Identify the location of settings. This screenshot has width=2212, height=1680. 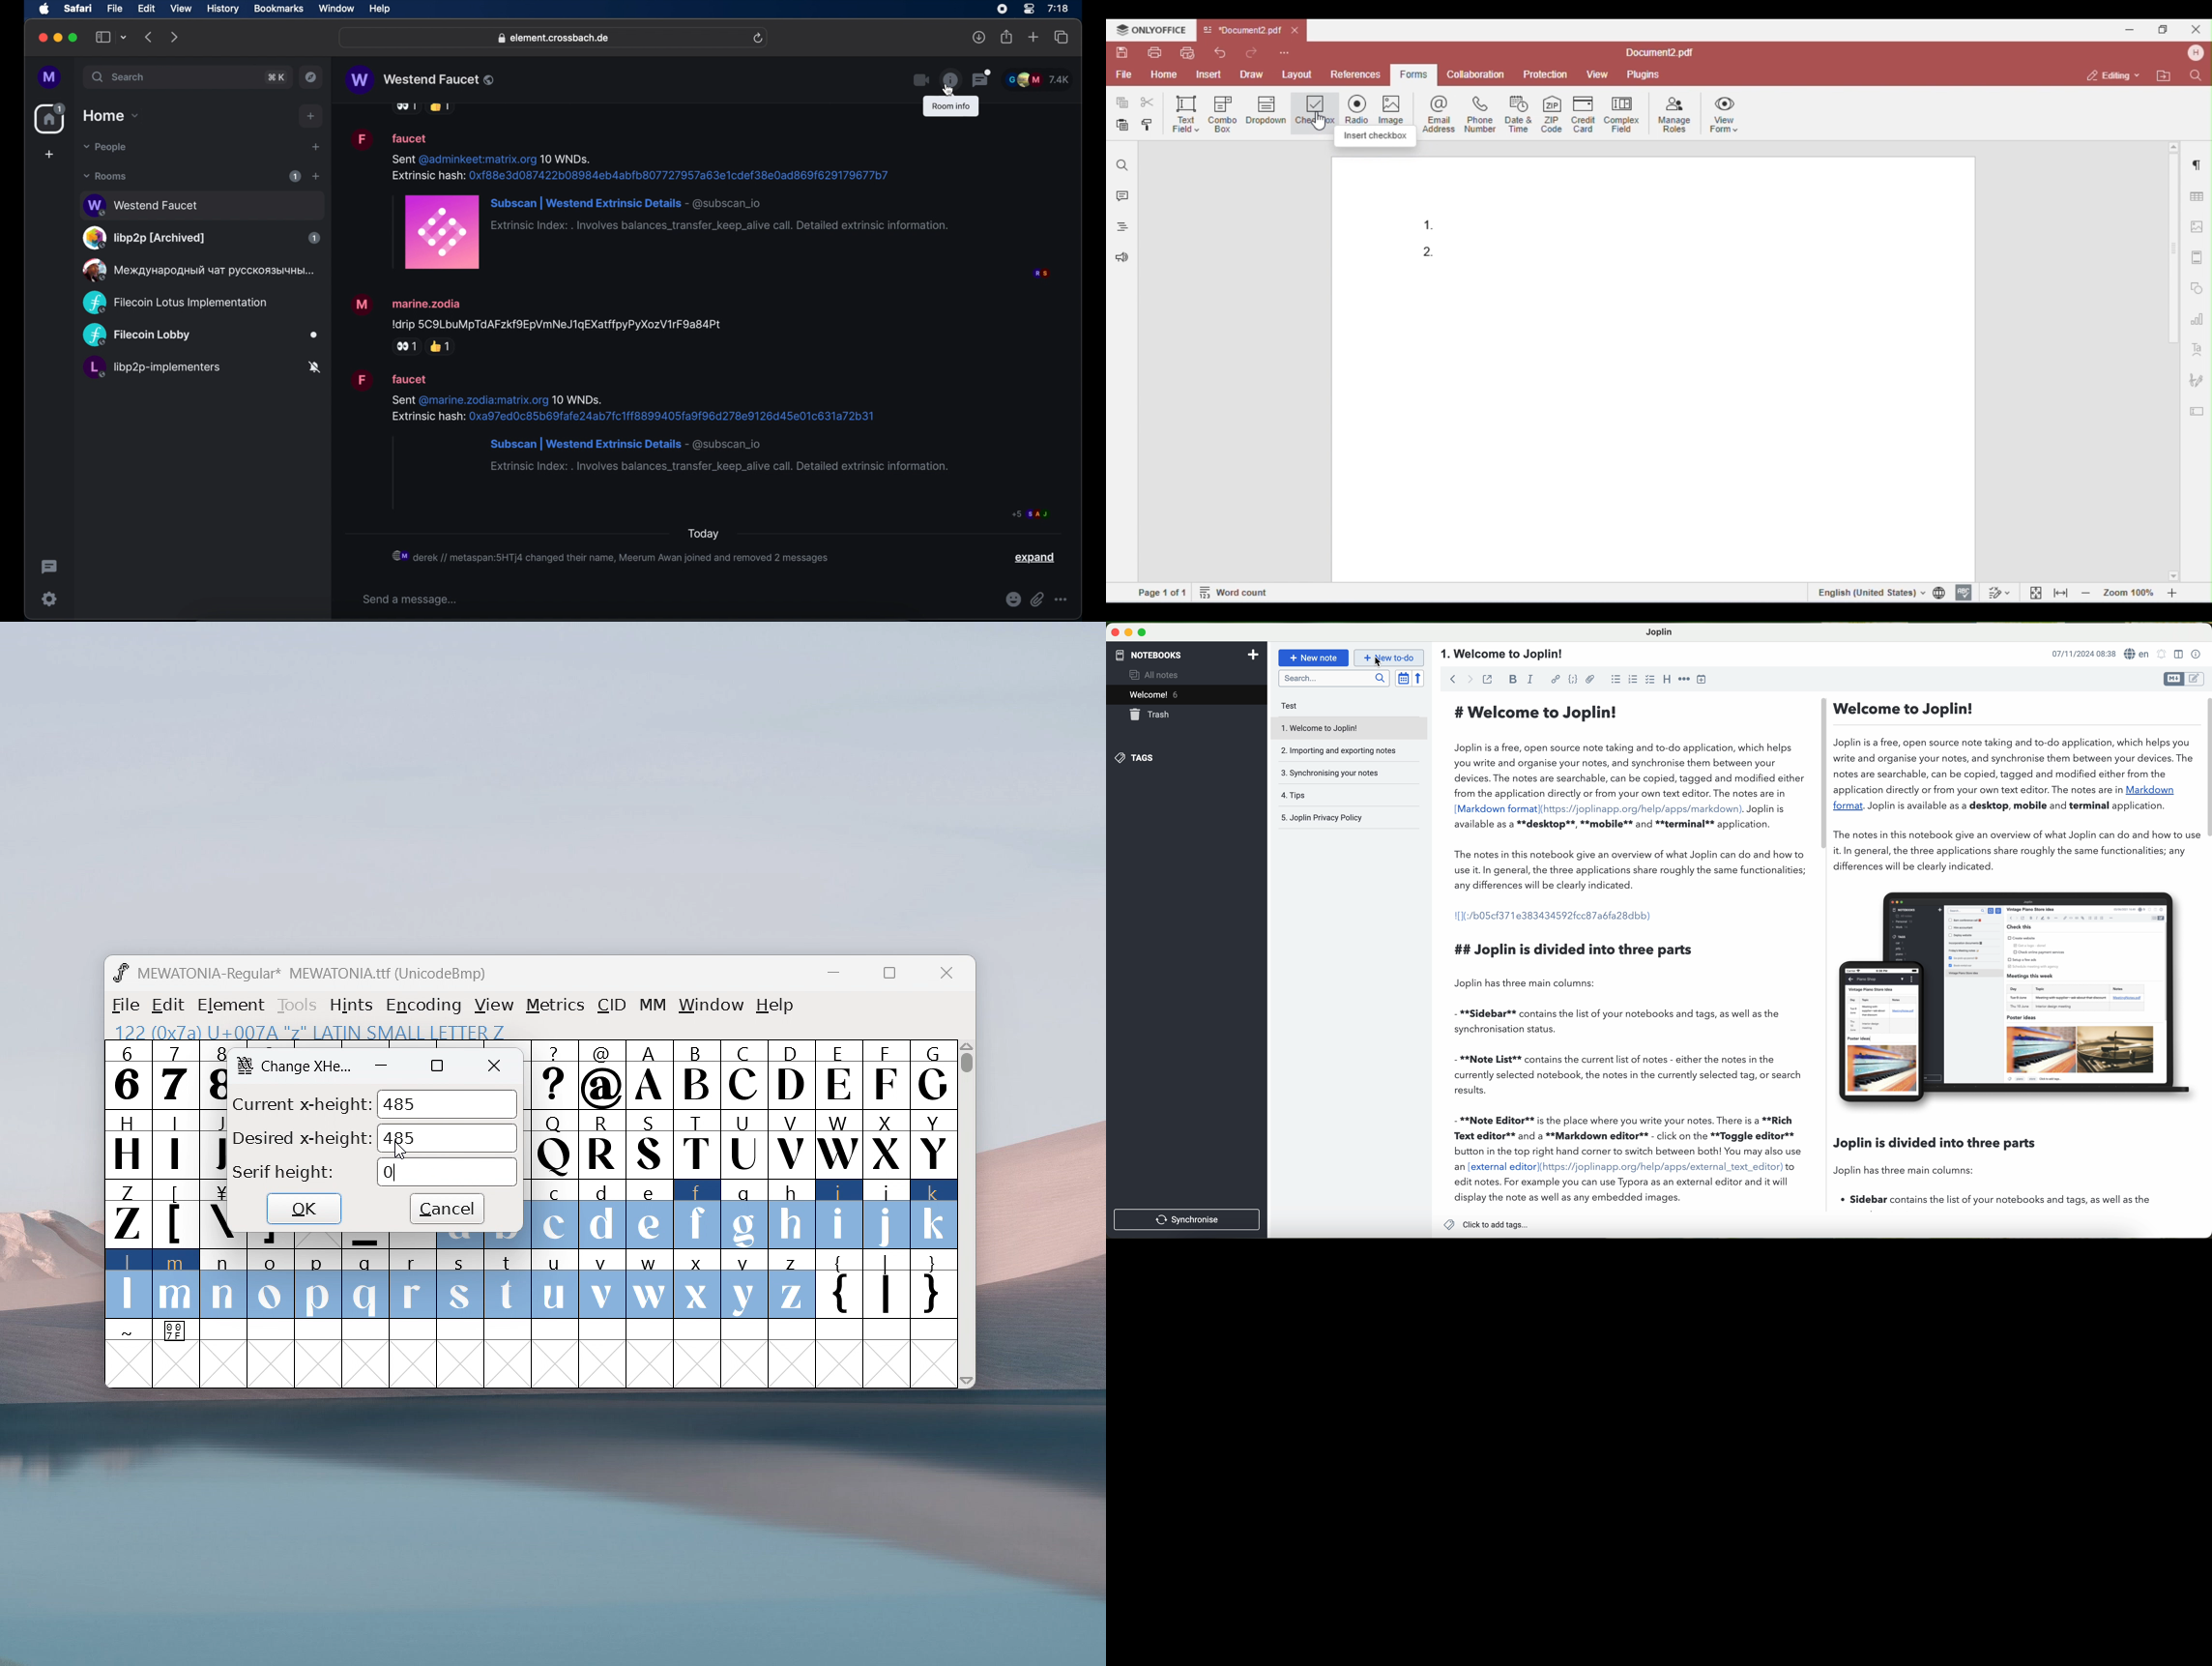
(50, 599).